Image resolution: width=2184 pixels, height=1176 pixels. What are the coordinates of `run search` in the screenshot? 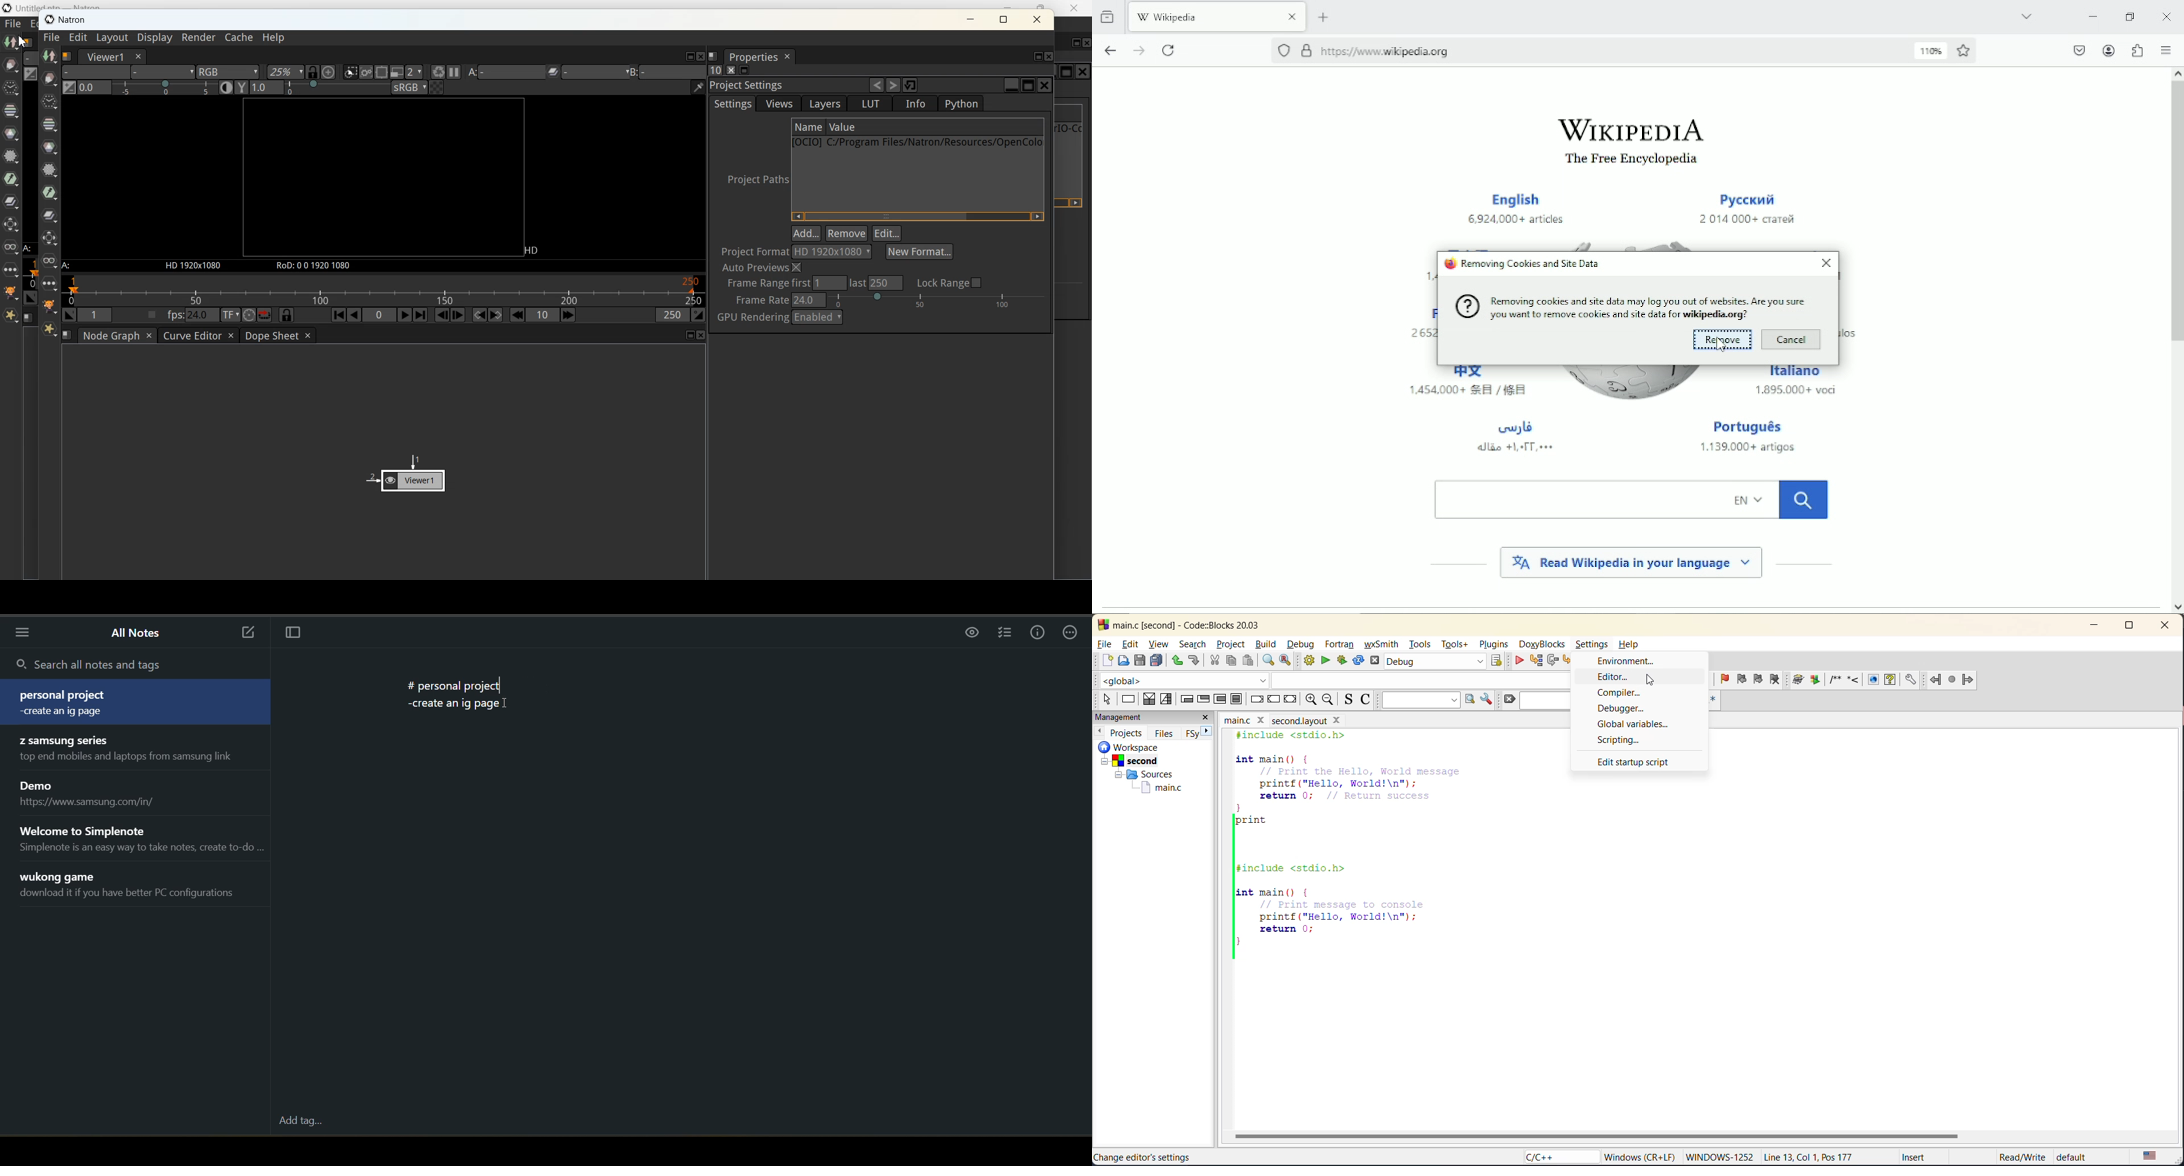 It's located at (1467, 699).